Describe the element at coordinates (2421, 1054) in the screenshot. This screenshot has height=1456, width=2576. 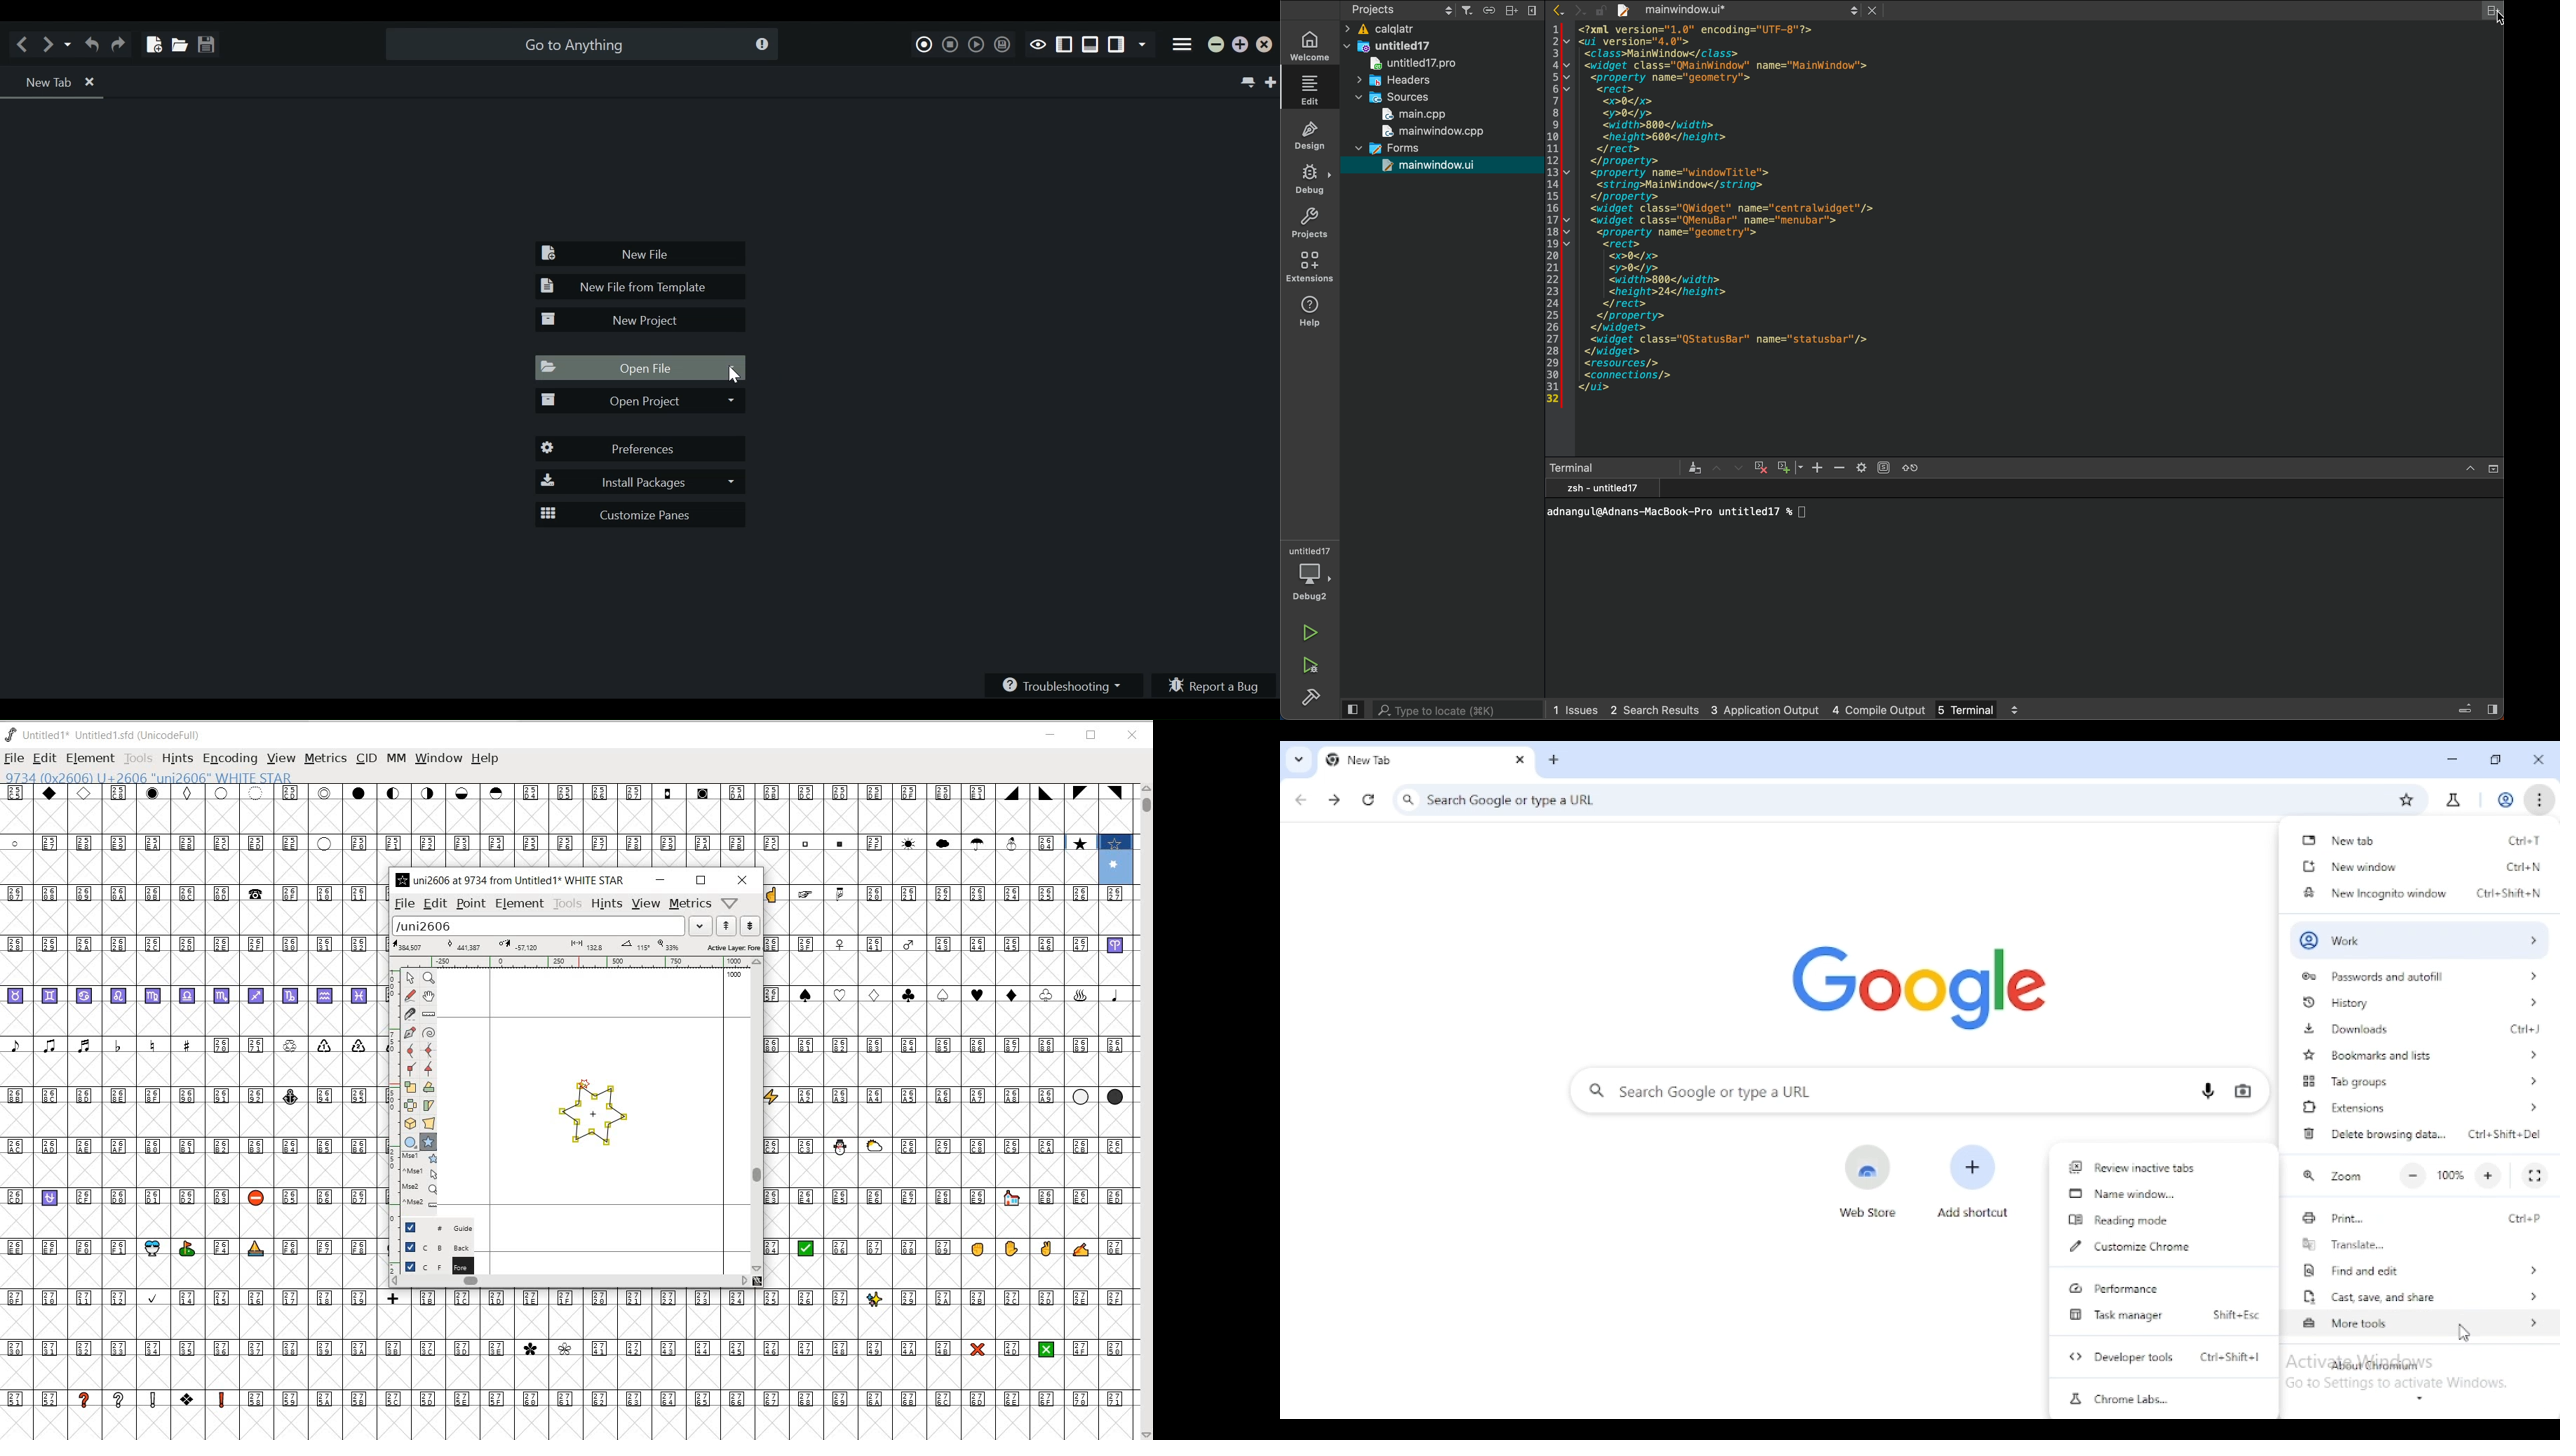
I see `bookmarks and lists` at that location.